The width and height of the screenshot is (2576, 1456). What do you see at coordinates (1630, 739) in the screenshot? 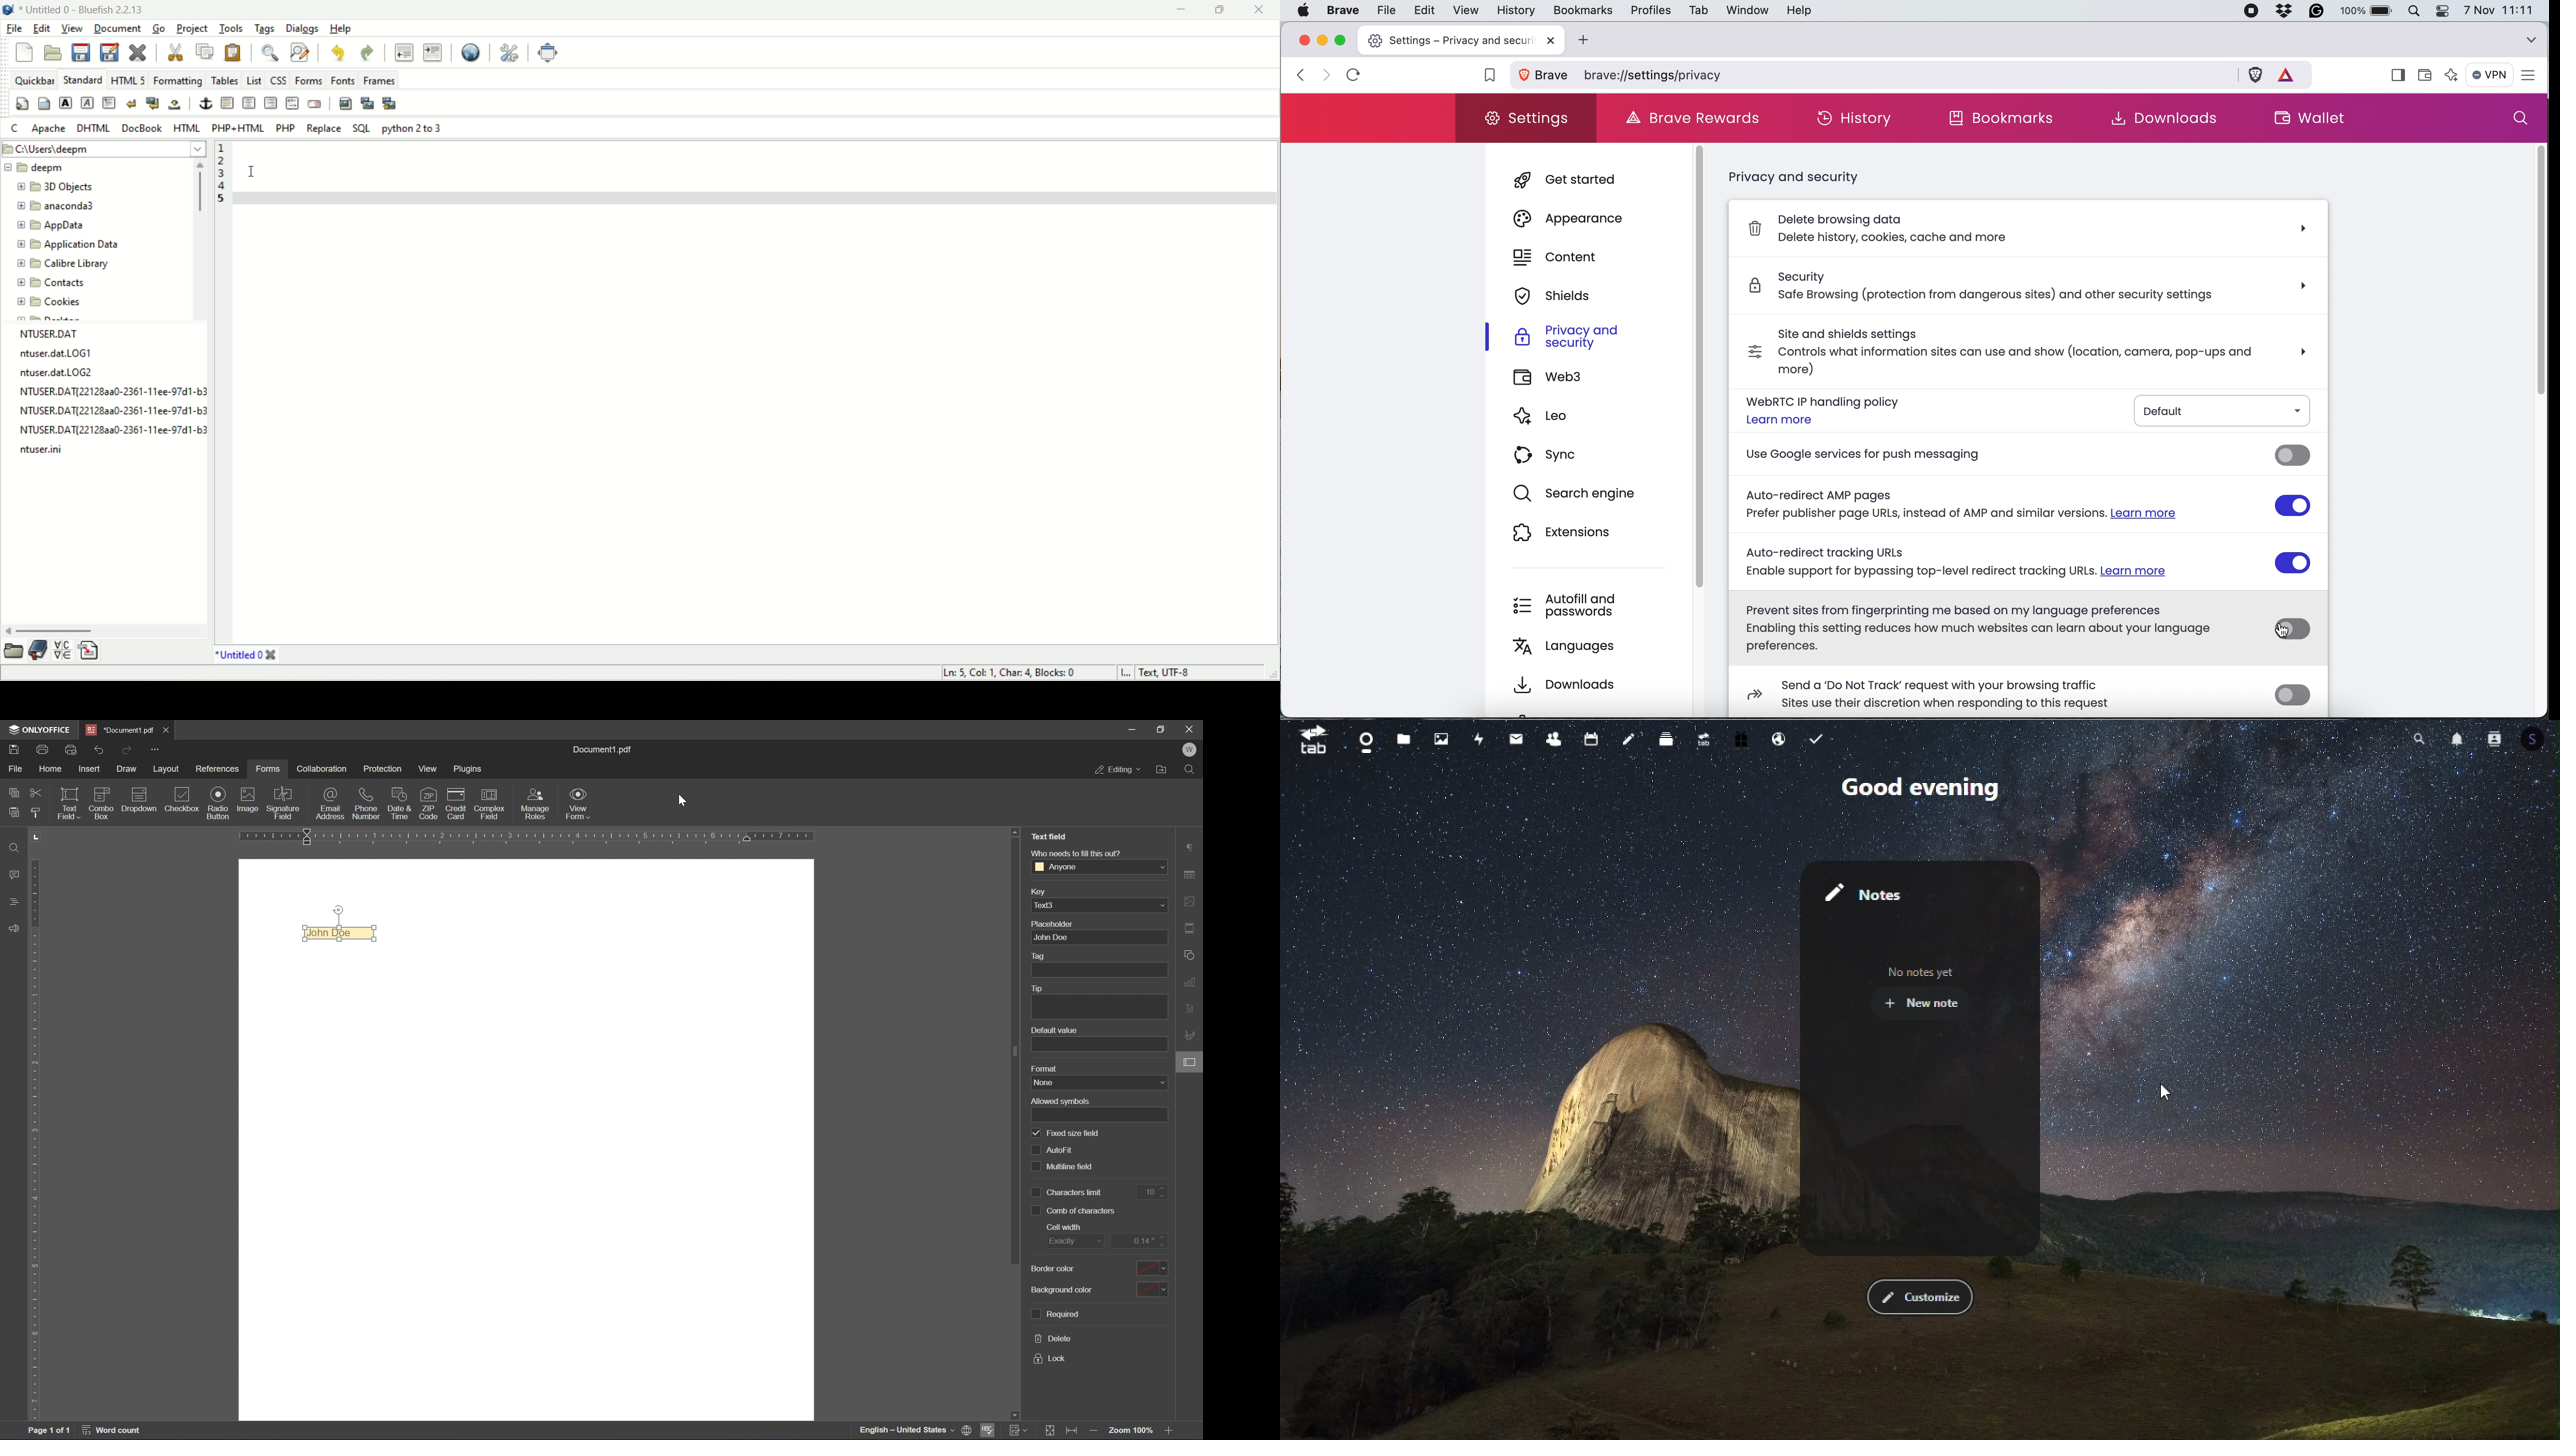
I see `Notes ` at bounding box center [1630, 739].